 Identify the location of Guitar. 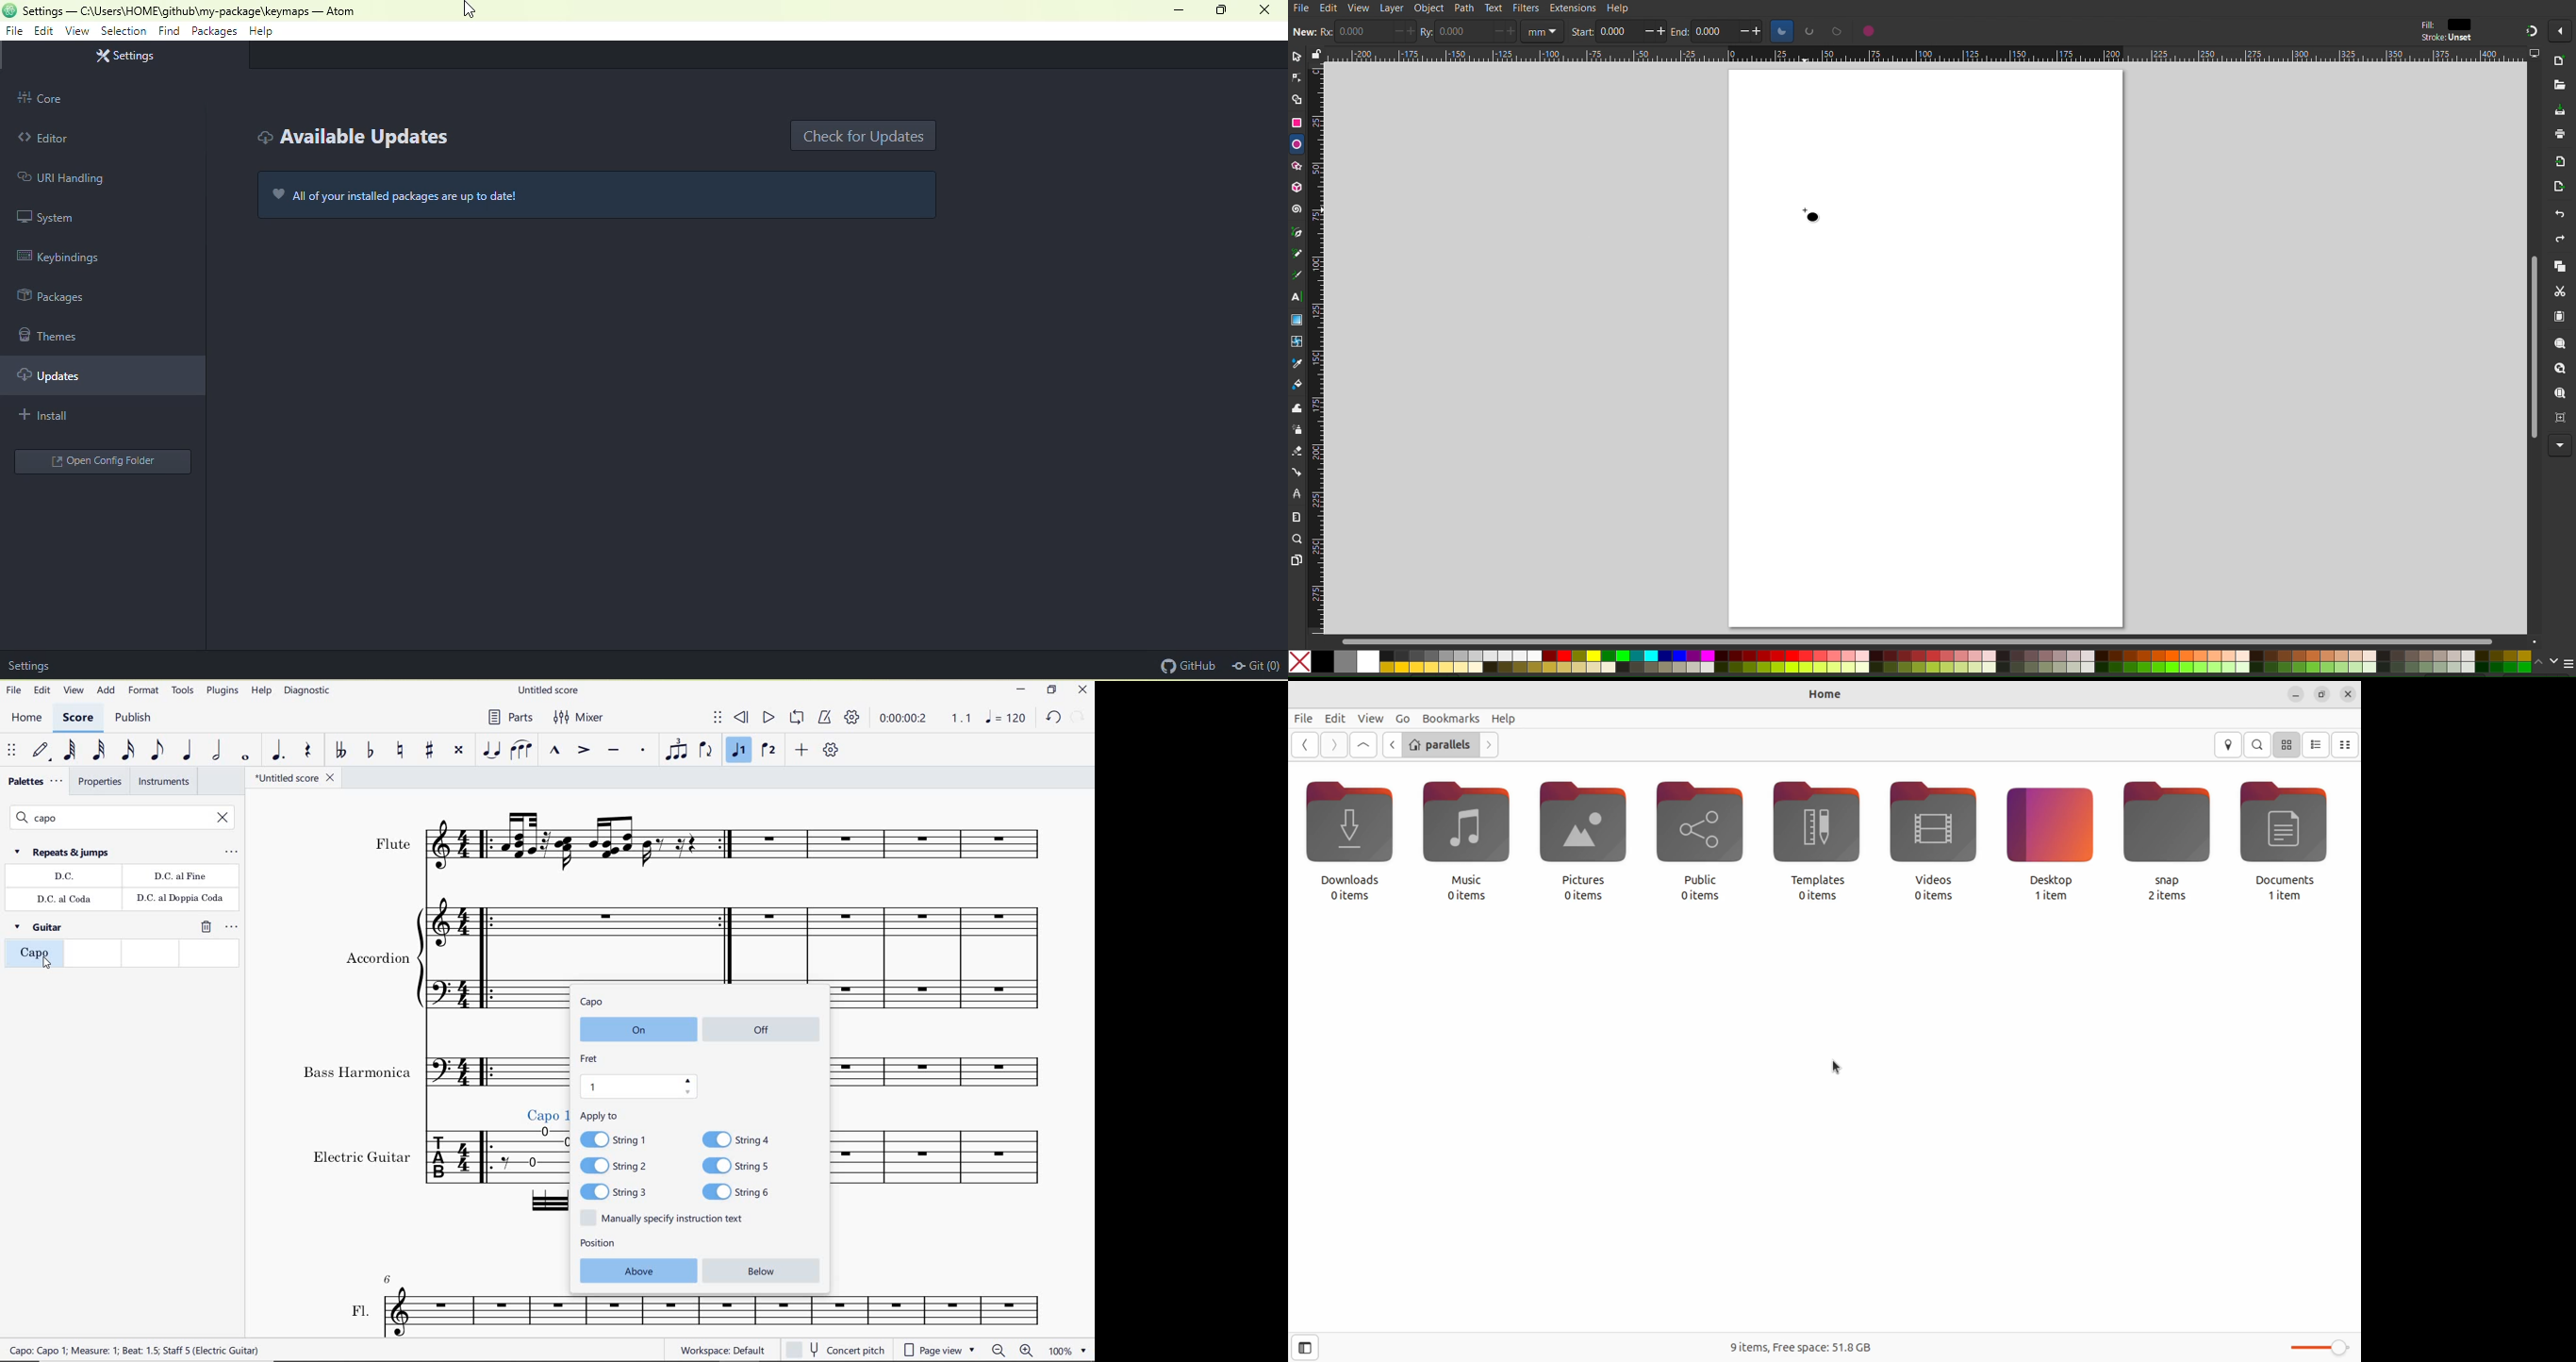
(40, 930).